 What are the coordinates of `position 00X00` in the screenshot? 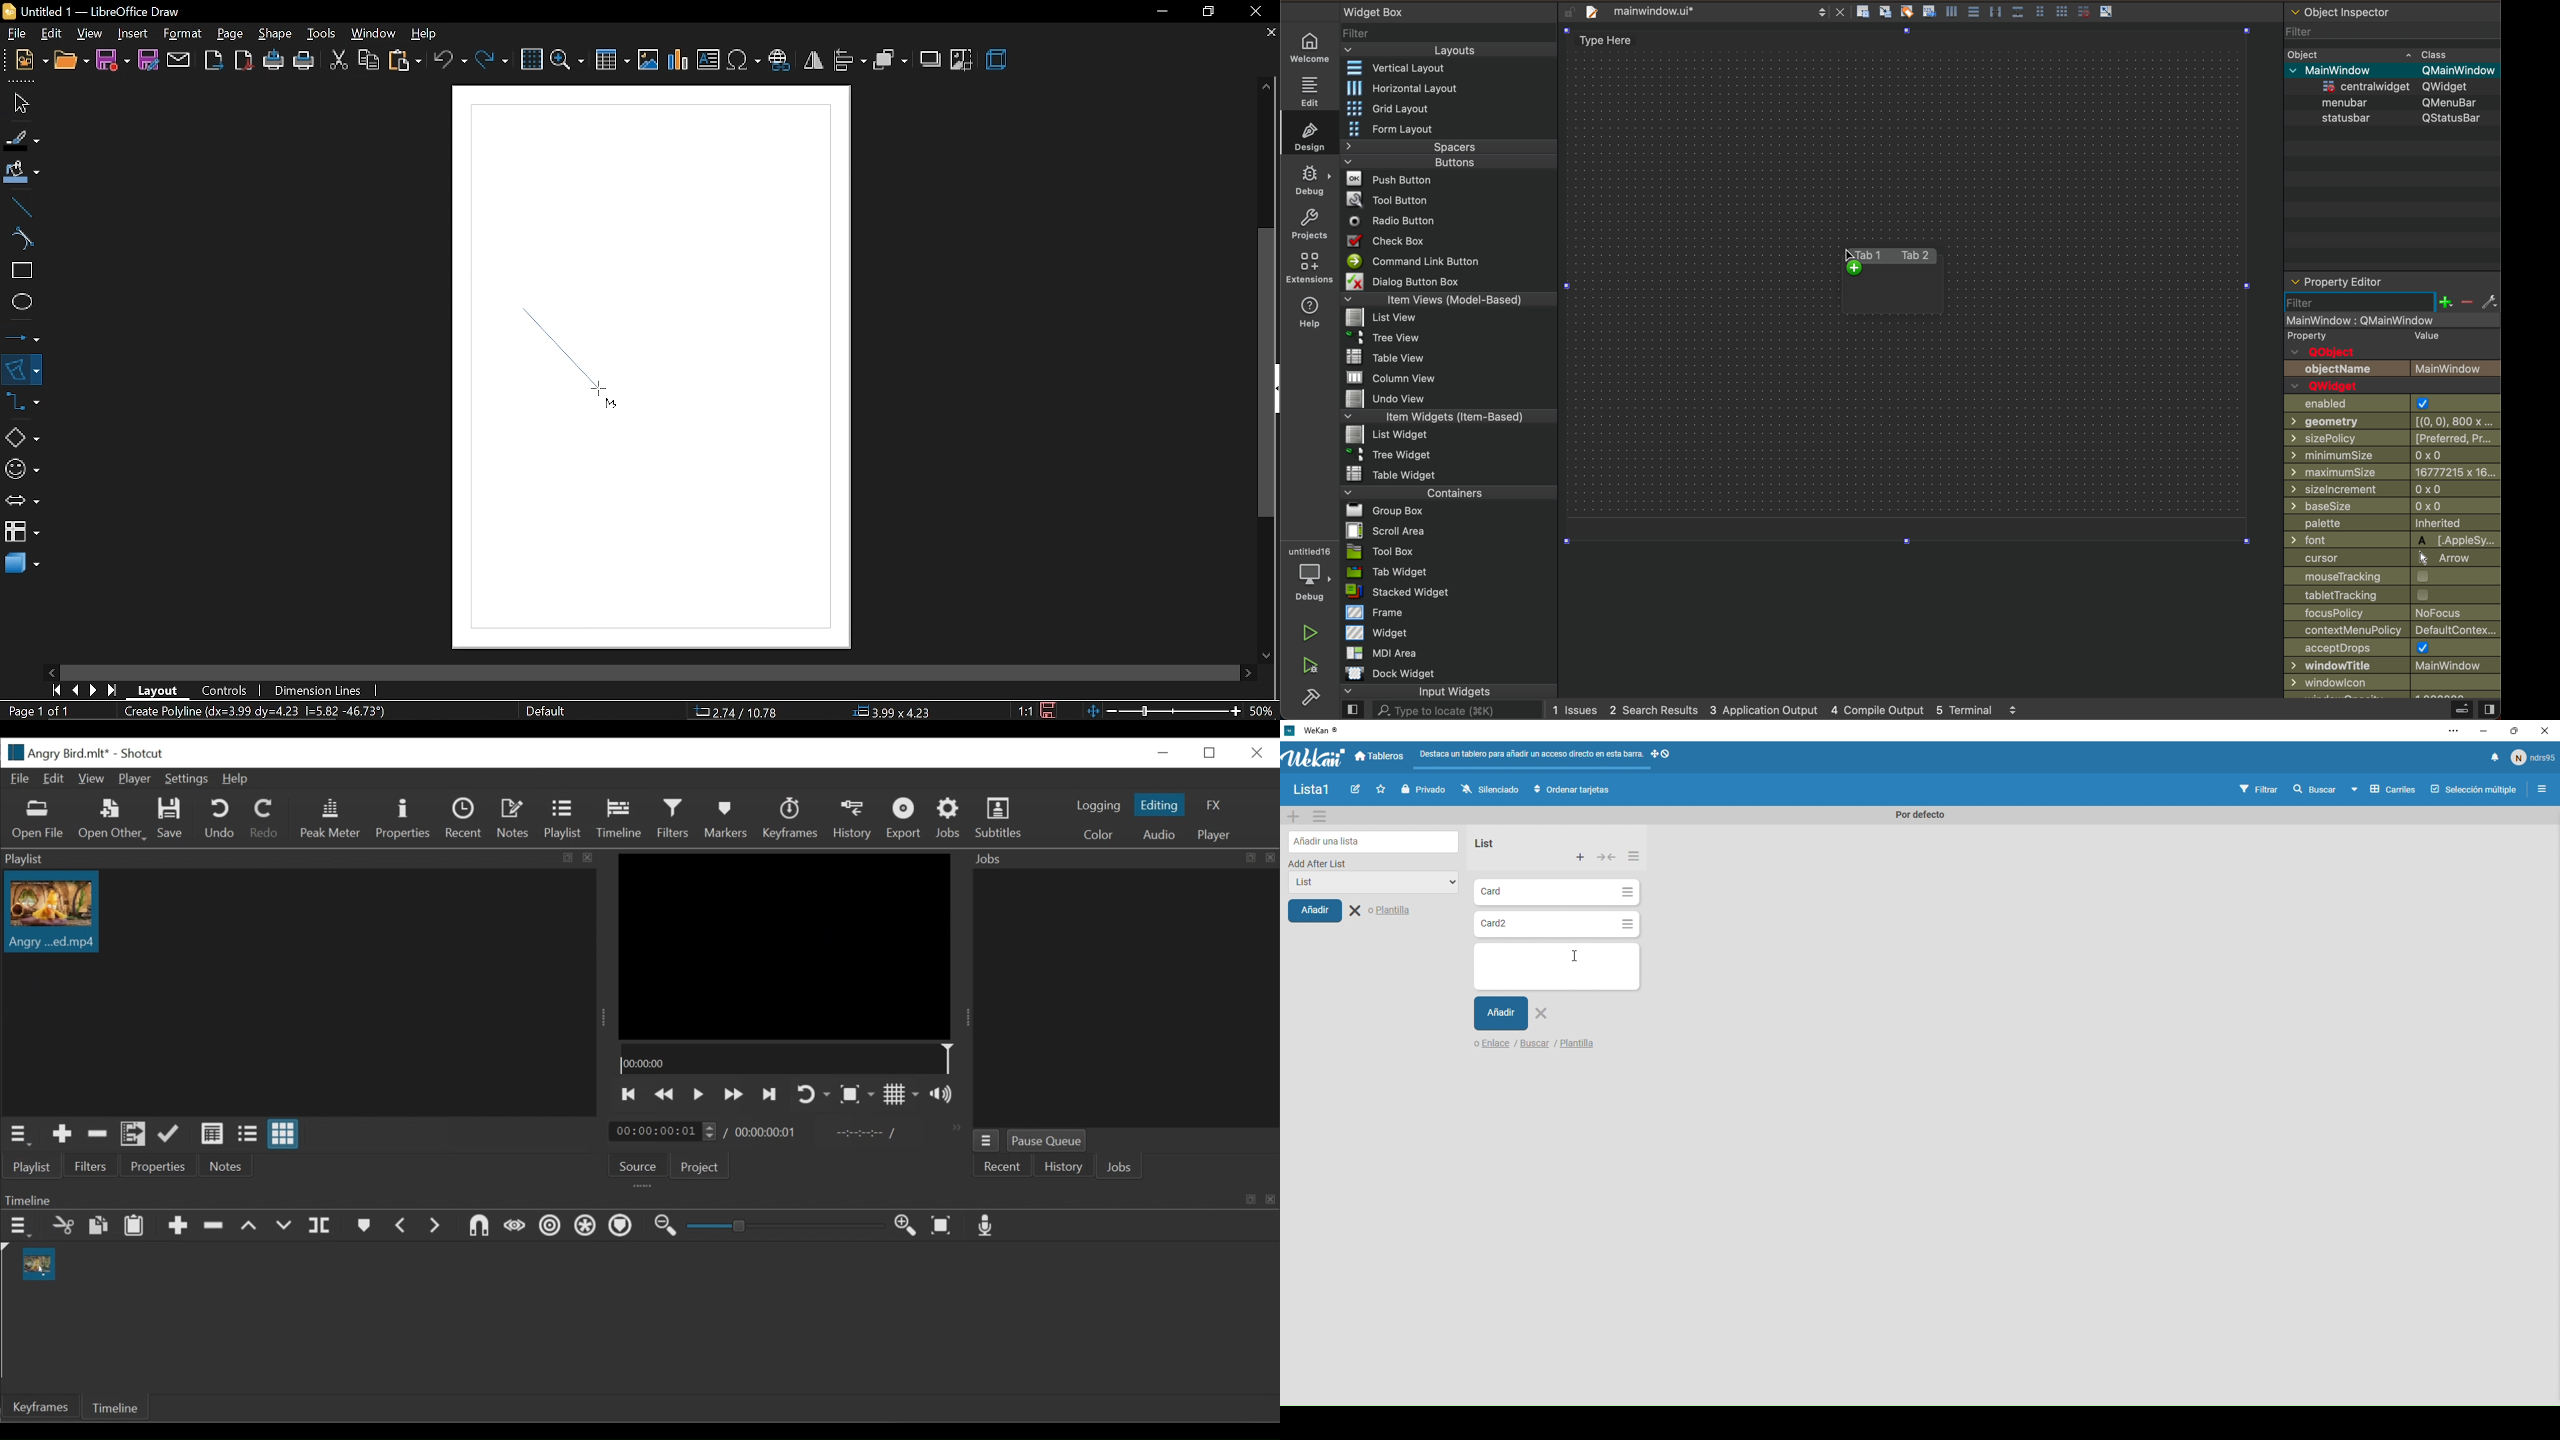 It's located at (892, 708).